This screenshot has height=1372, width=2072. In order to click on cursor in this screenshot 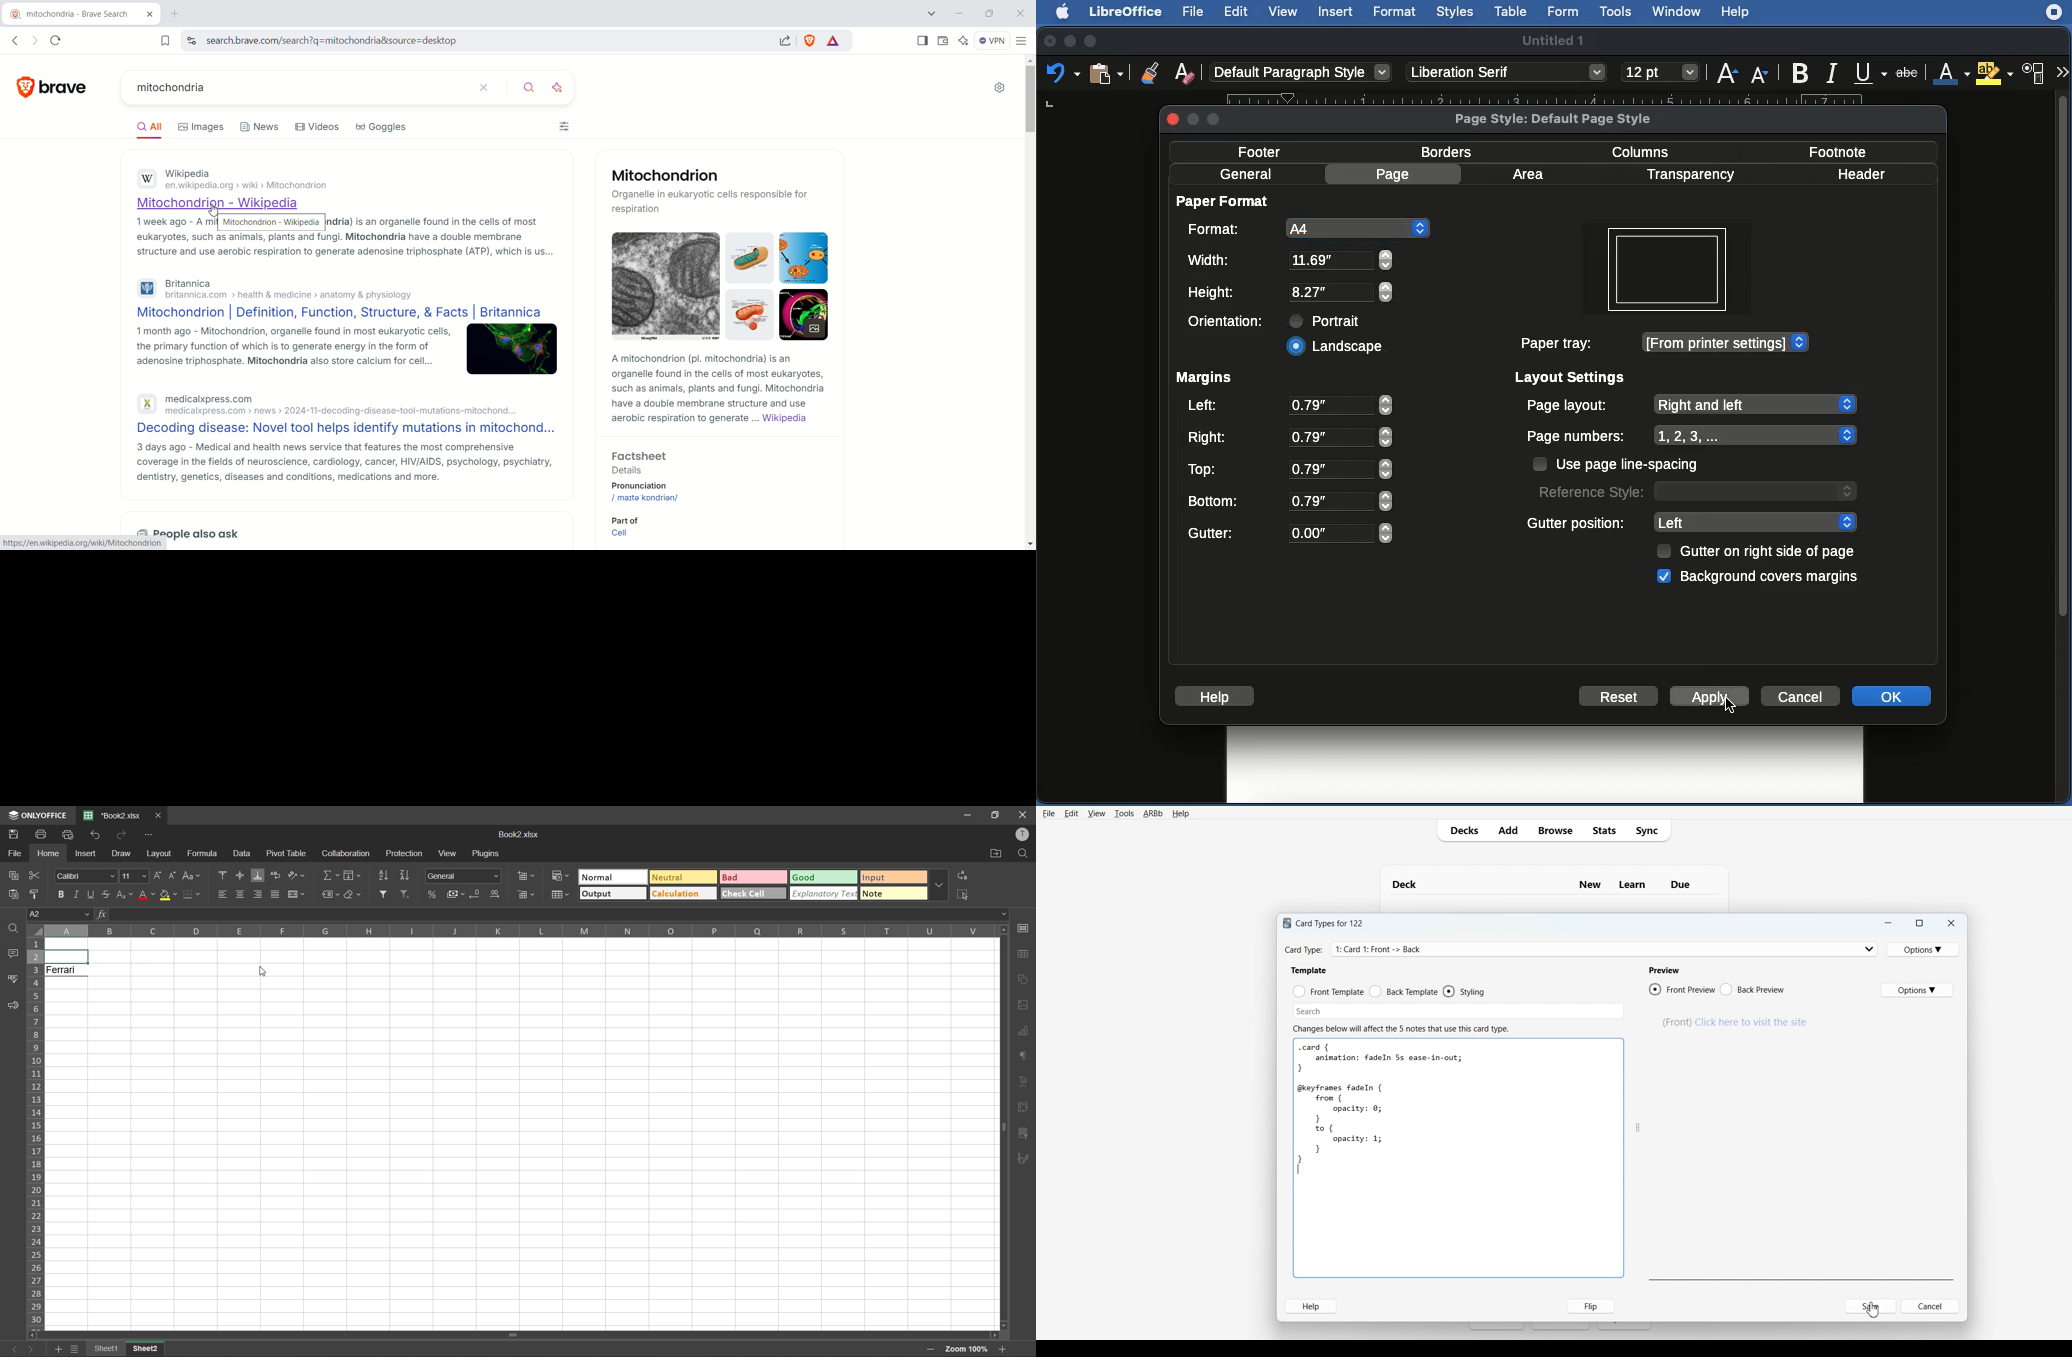, I will do `click(1730, 705)`.